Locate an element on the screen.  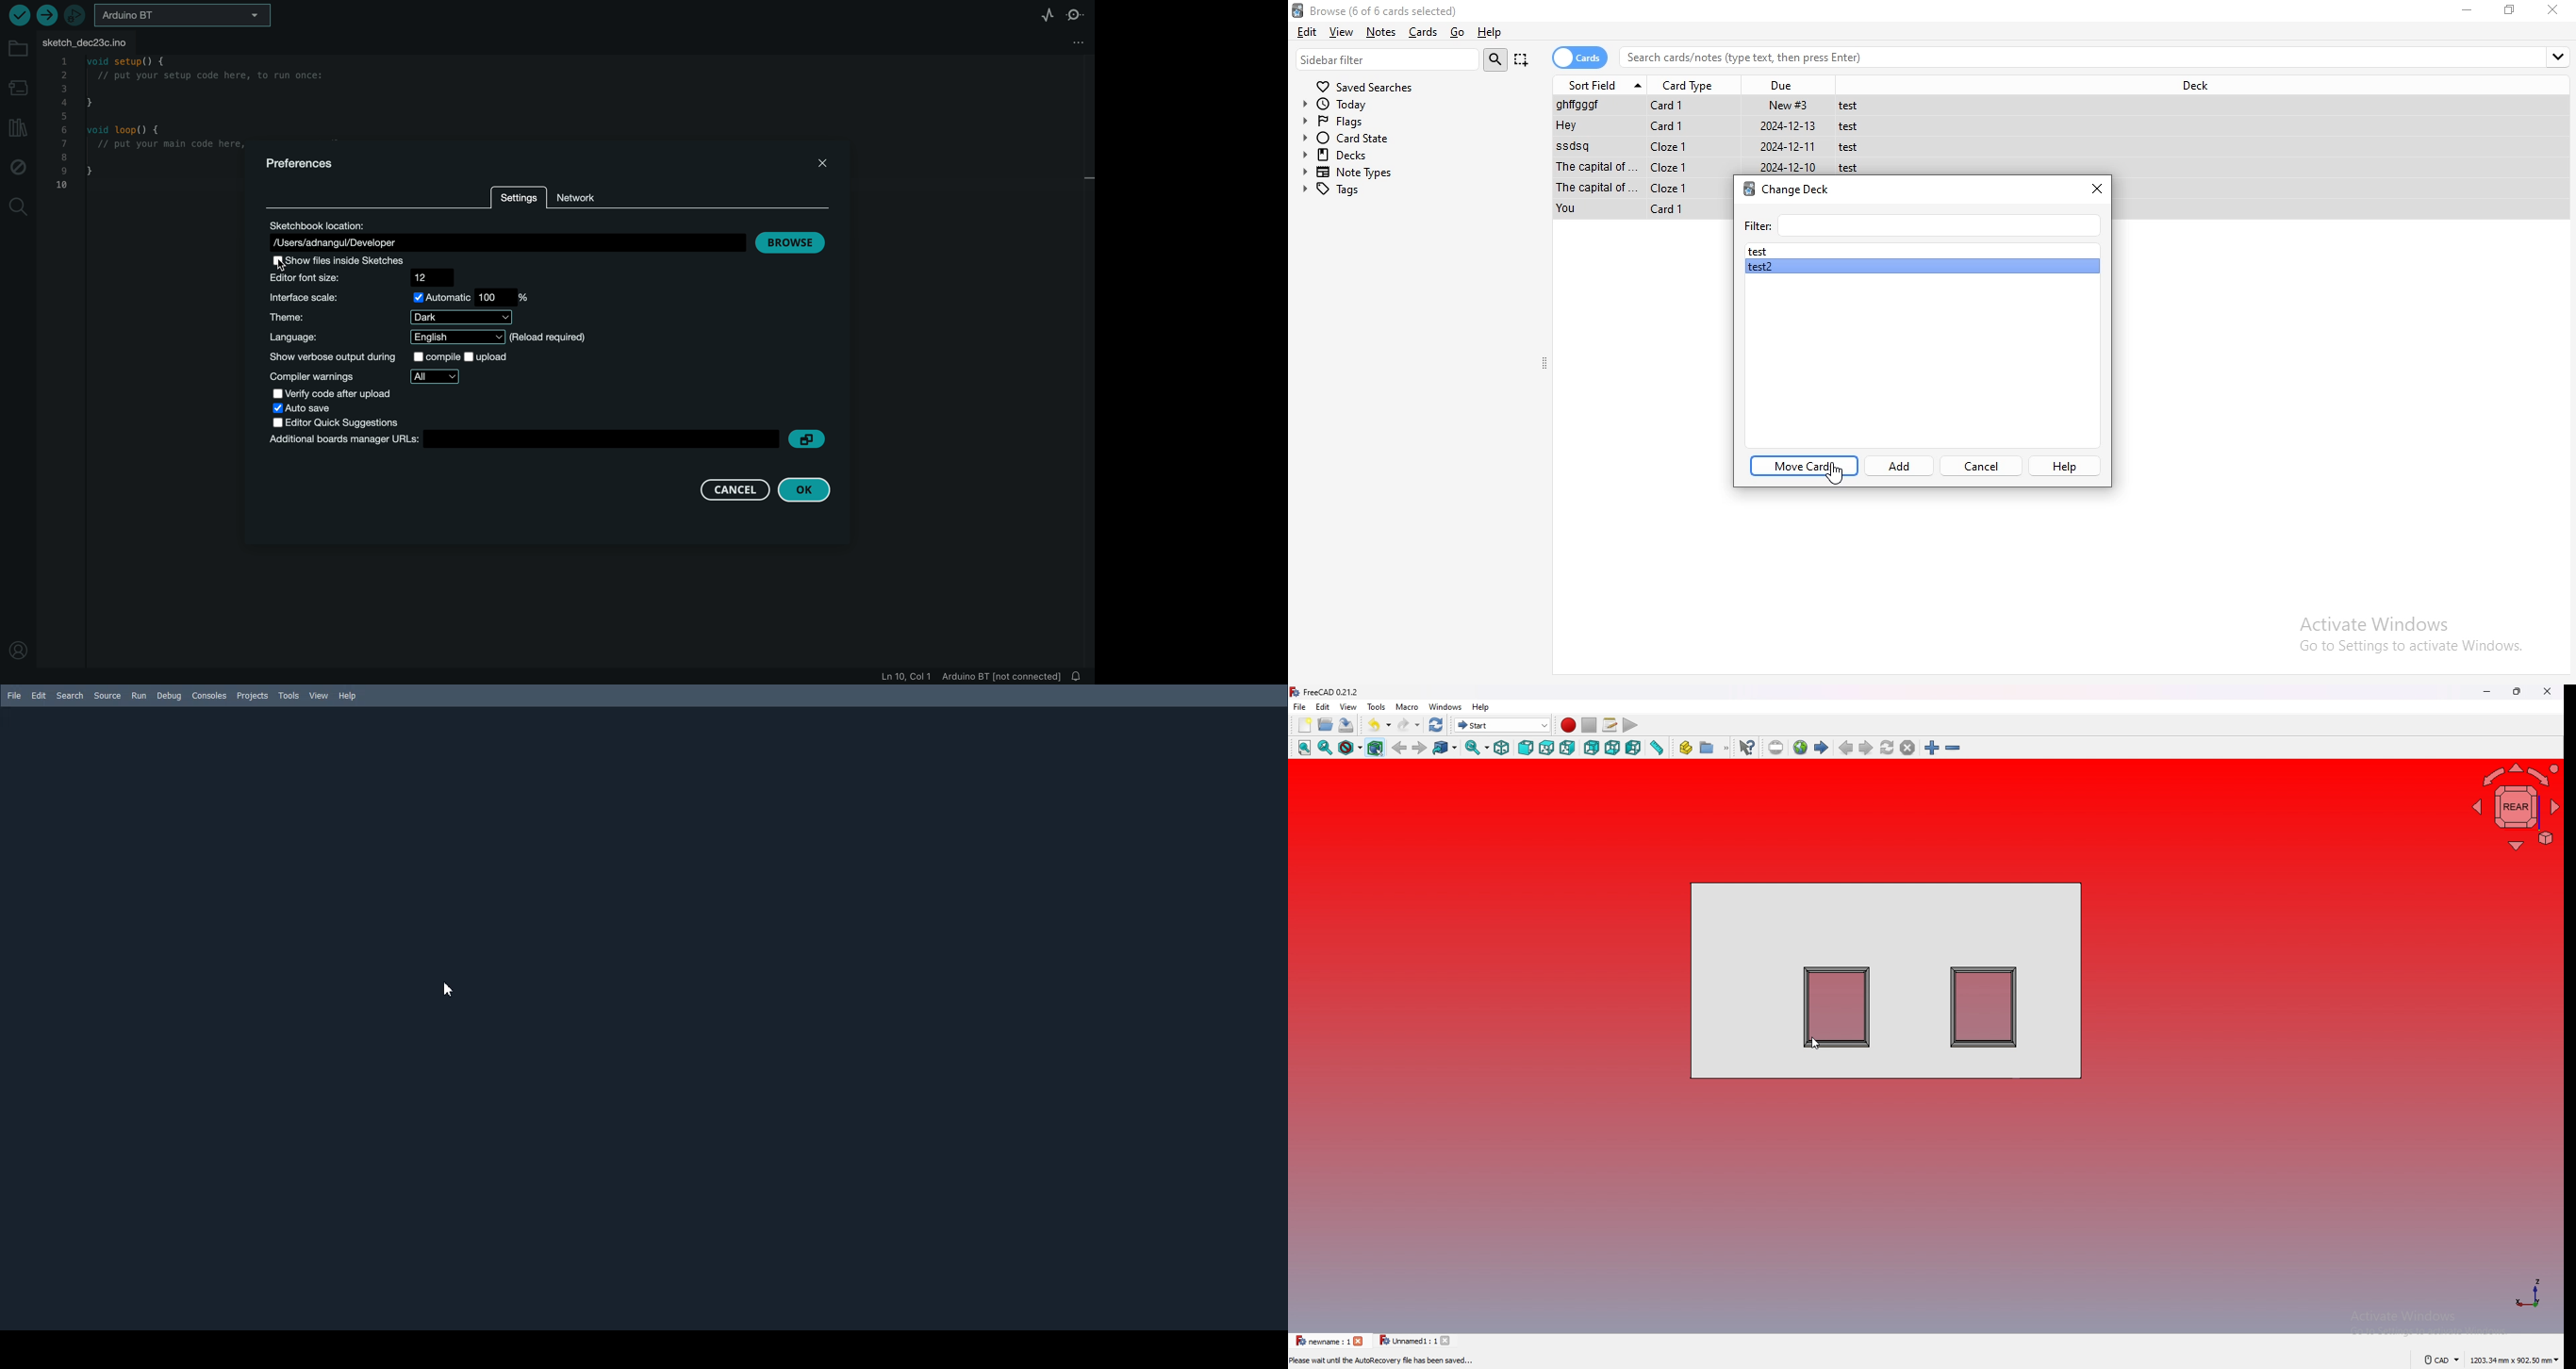
library manager is located at coordinates (18, 130).